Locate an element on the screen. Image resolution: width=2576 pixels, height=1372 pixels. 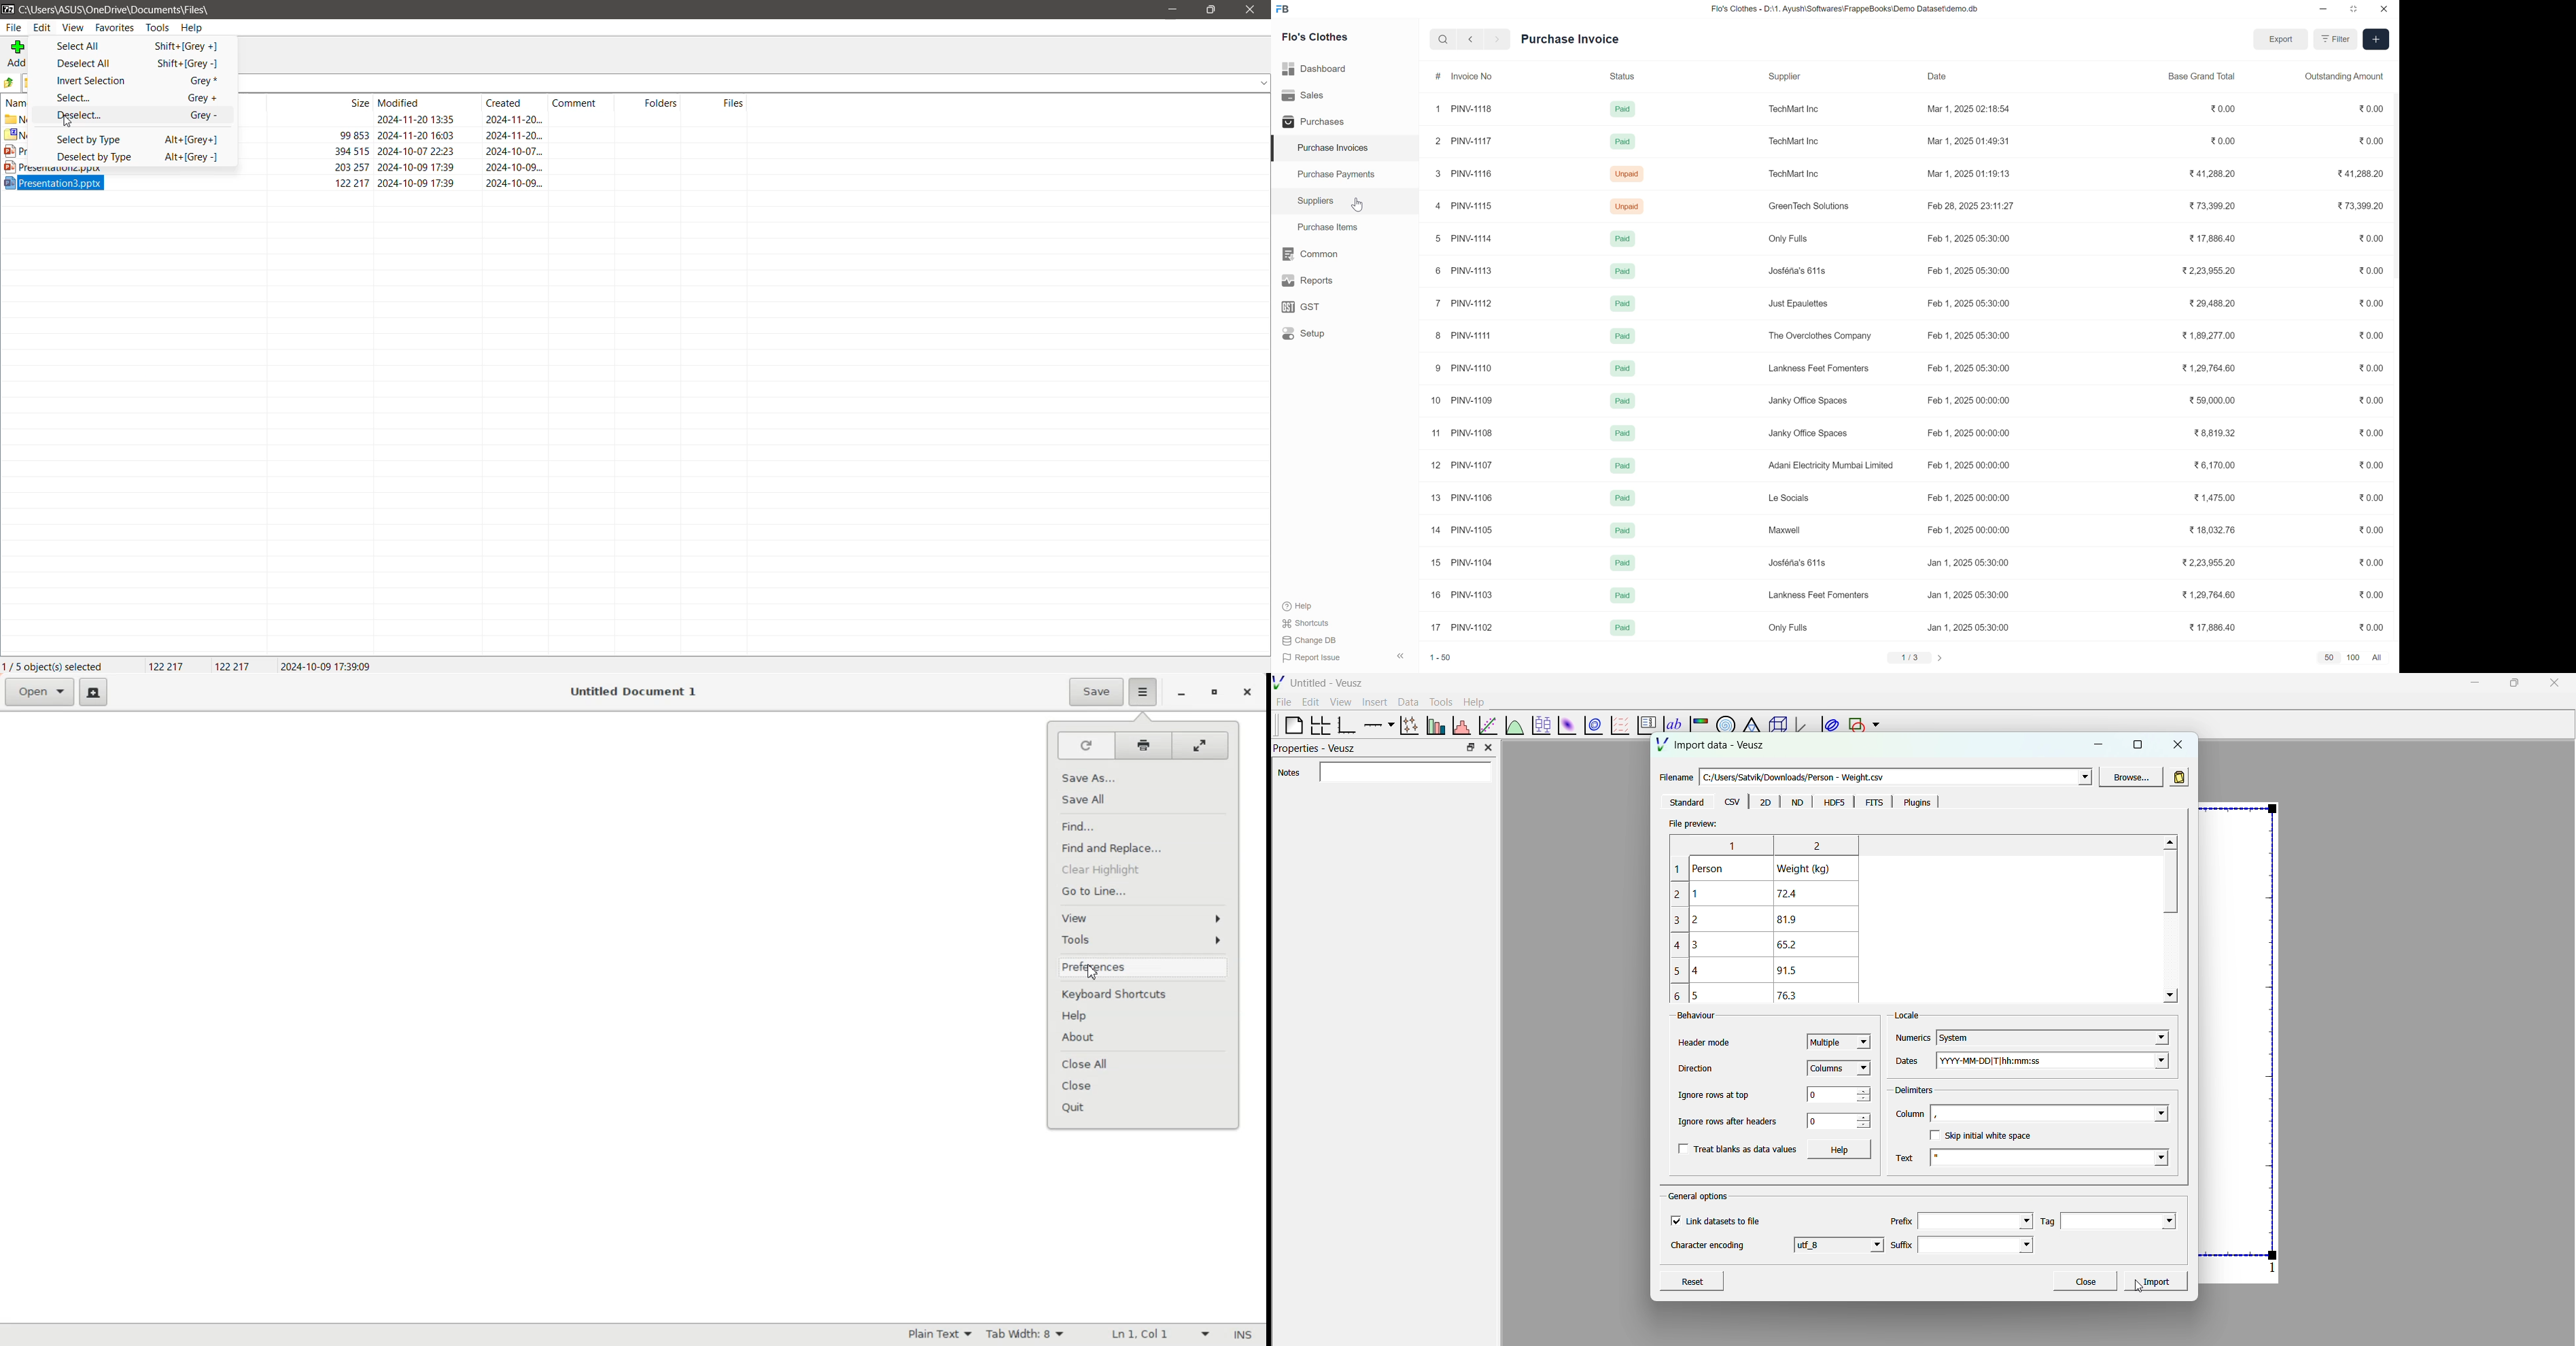
Ignore rows after headers is located at coordinates (1732, 1120).